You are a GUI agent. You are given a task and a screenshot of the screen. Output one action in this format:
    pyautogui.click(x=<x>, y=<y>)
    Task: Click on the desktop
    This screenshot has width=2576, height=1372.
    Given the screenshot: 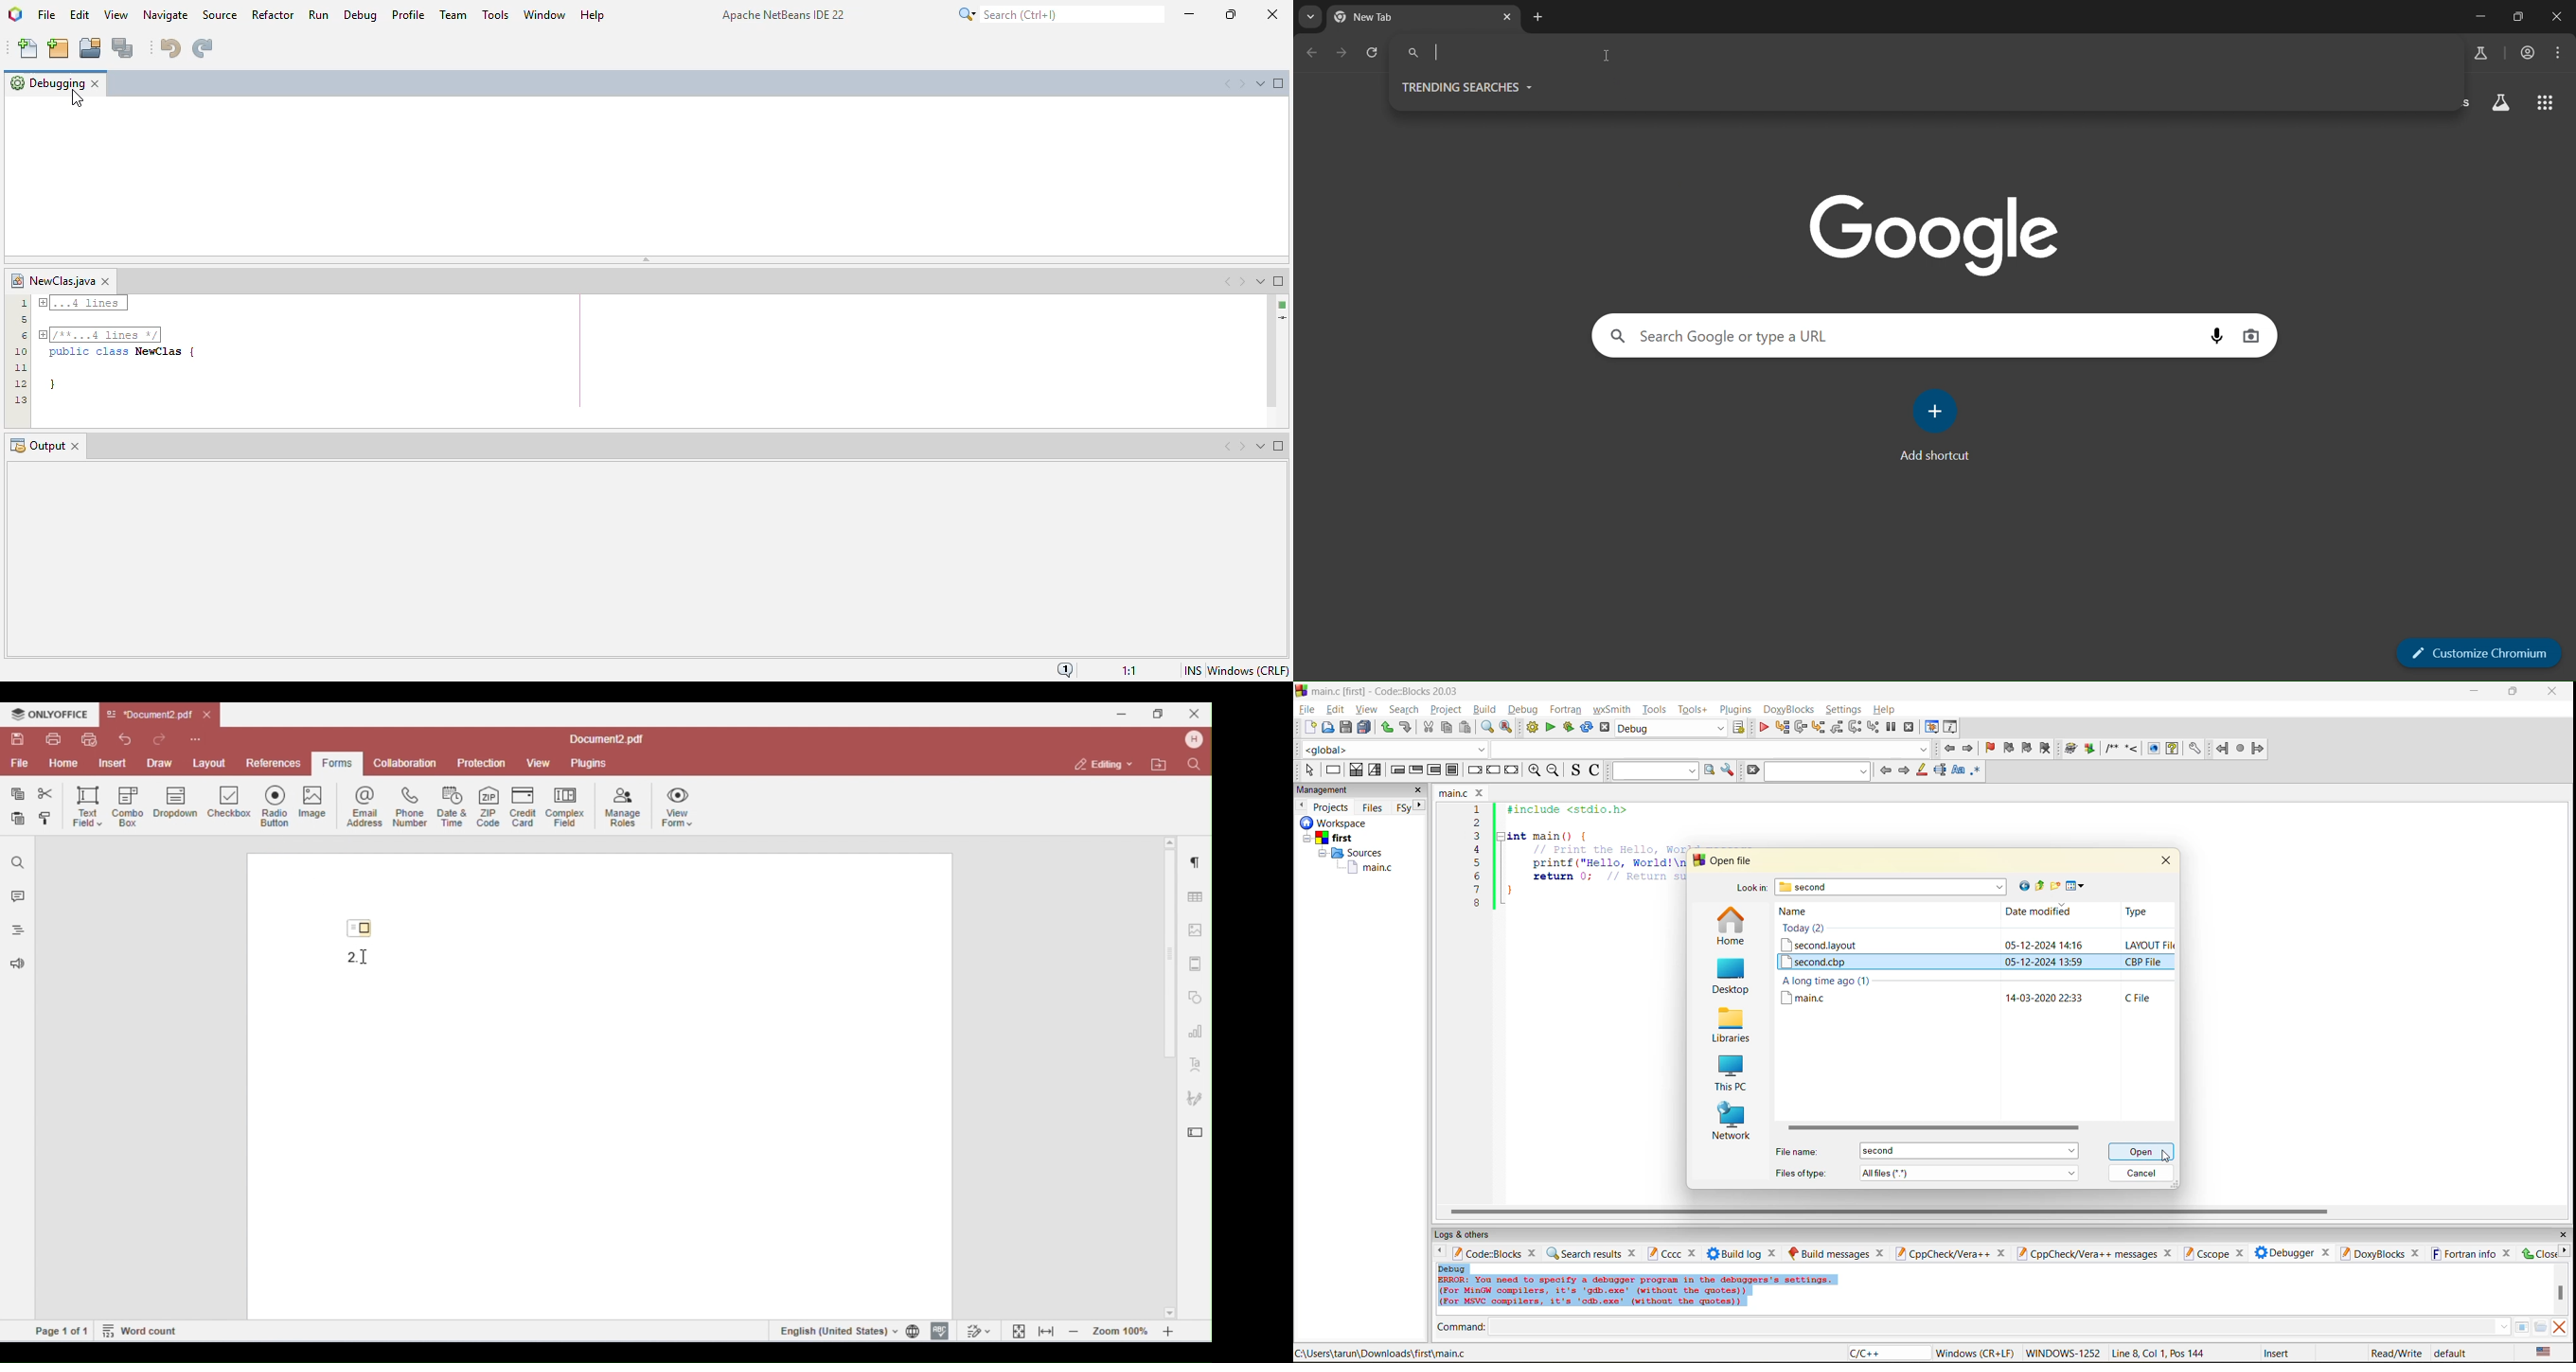 What is the action you would take?
    pyautogui.click(x=1729, y=978)
    